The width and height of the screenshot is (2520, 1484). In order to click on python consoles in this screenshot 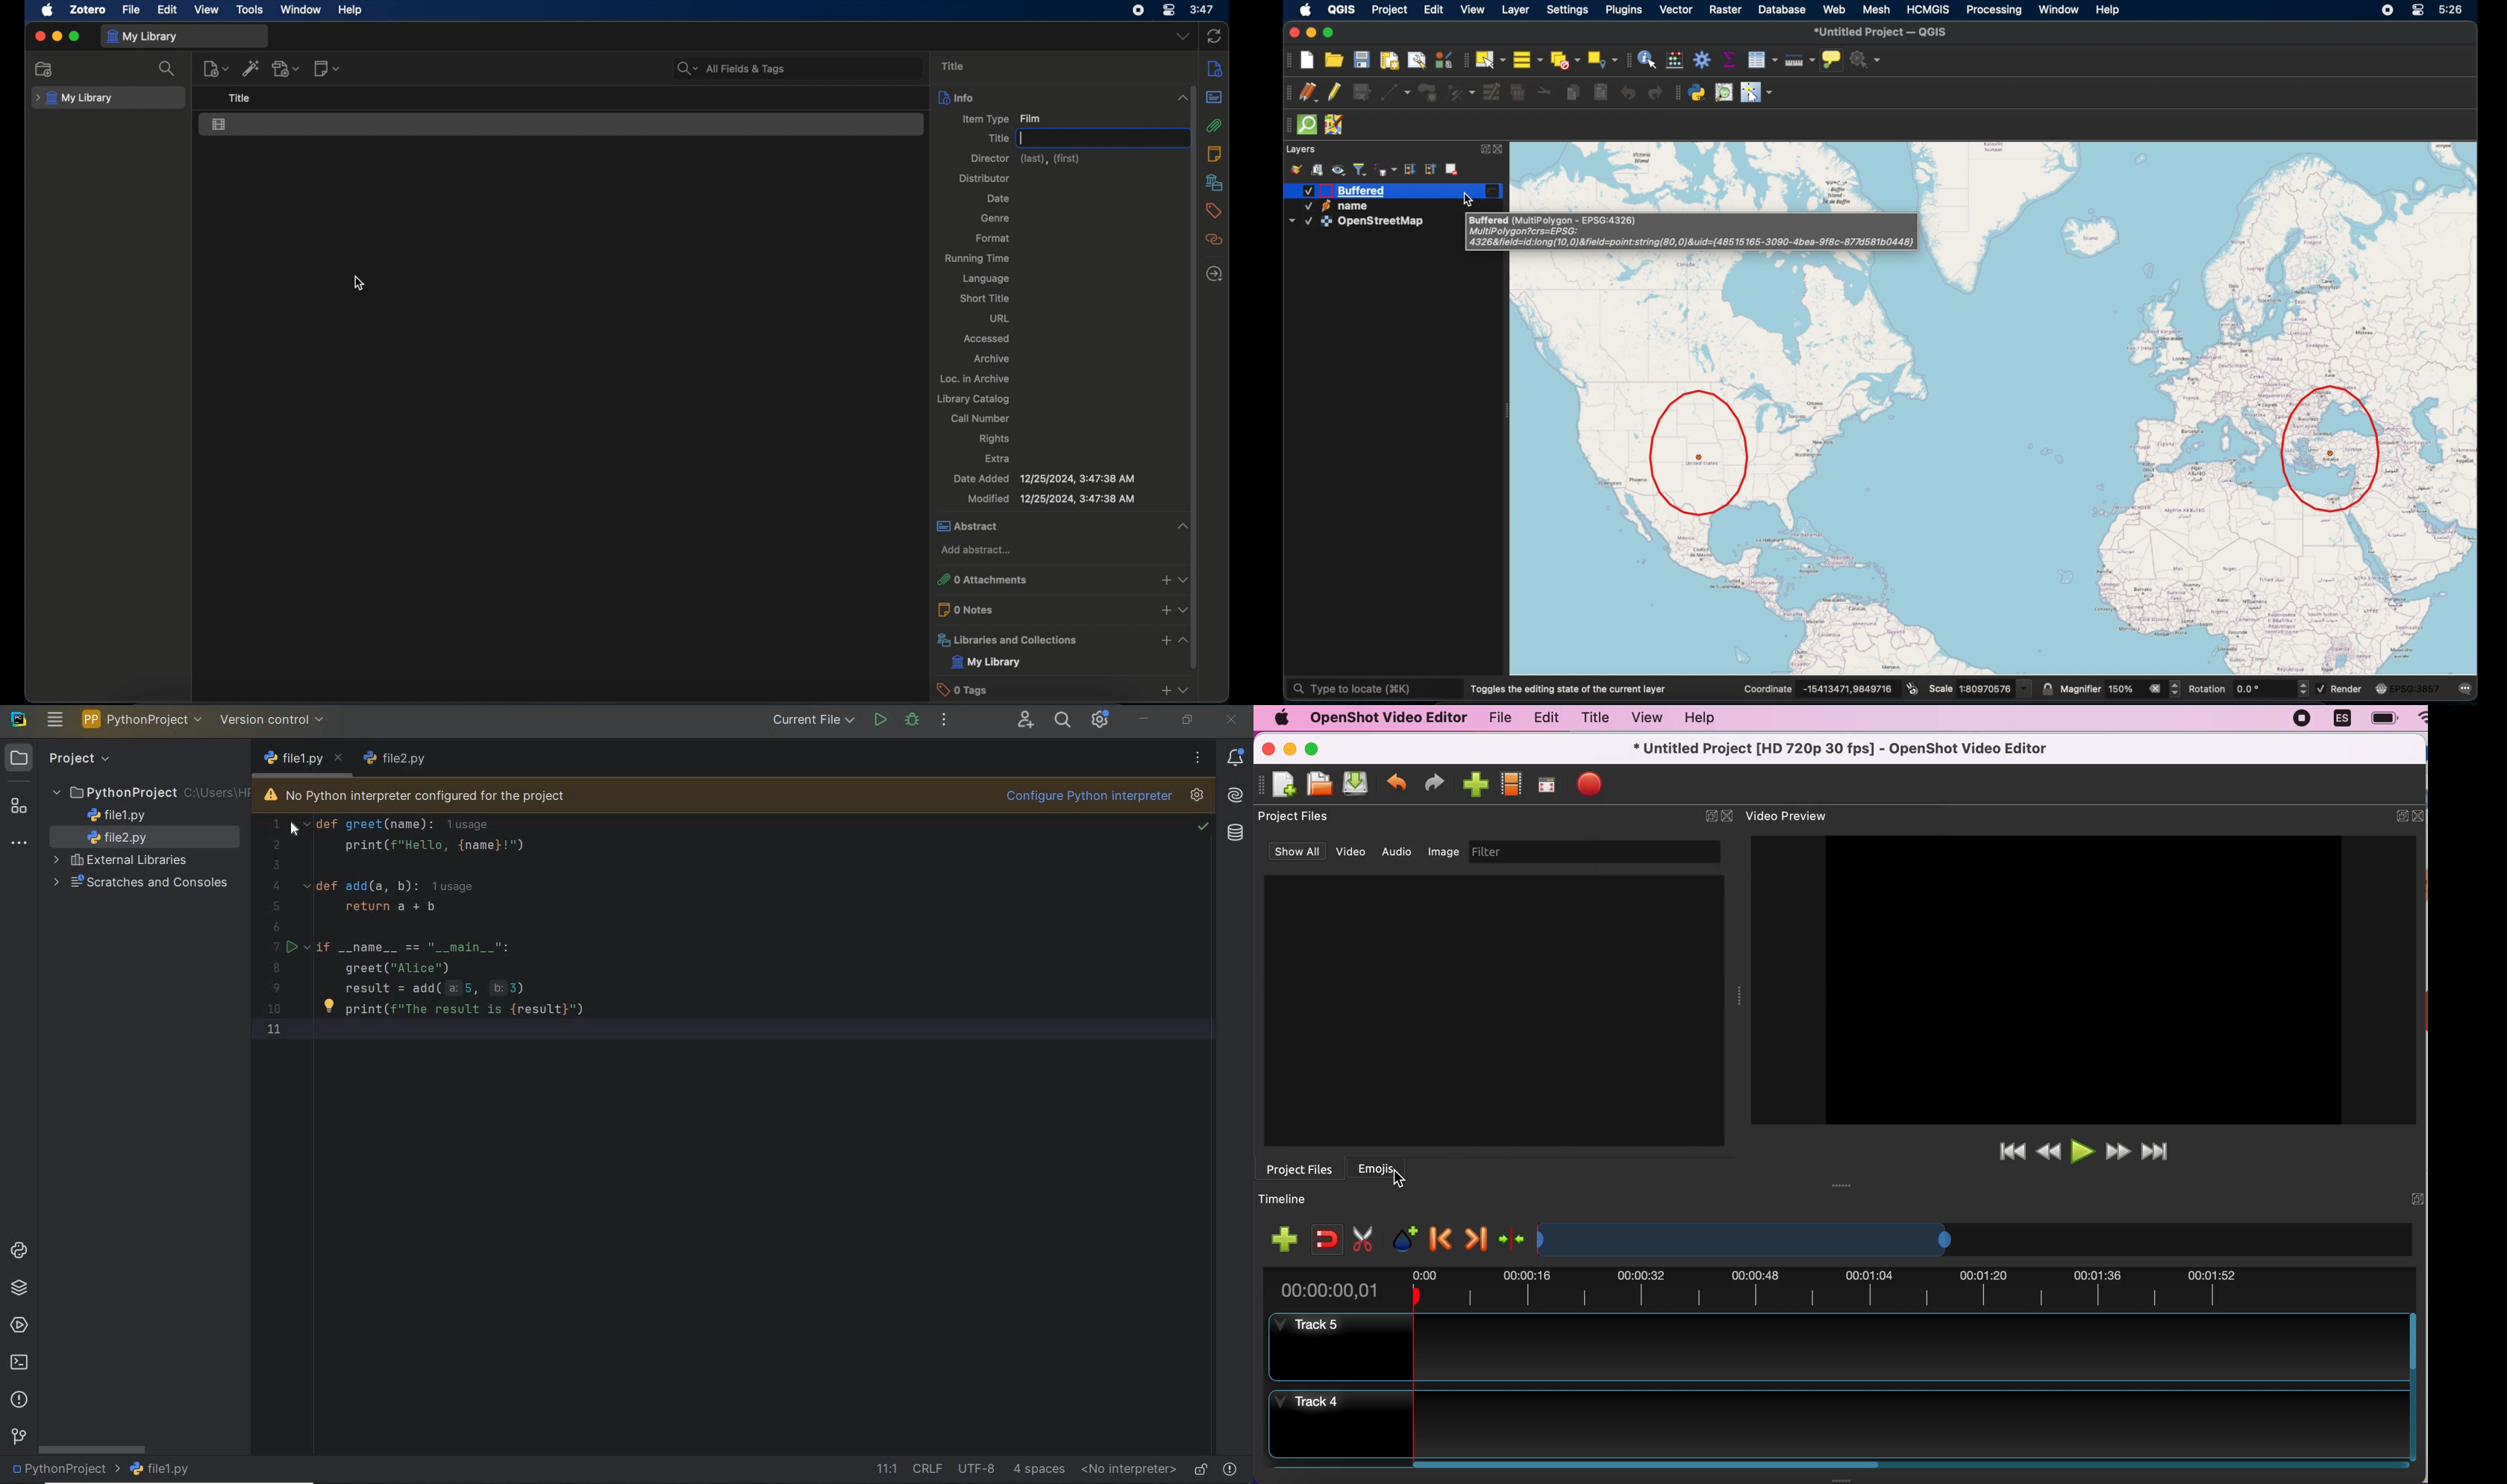, I will do `click(18, 1251)`.